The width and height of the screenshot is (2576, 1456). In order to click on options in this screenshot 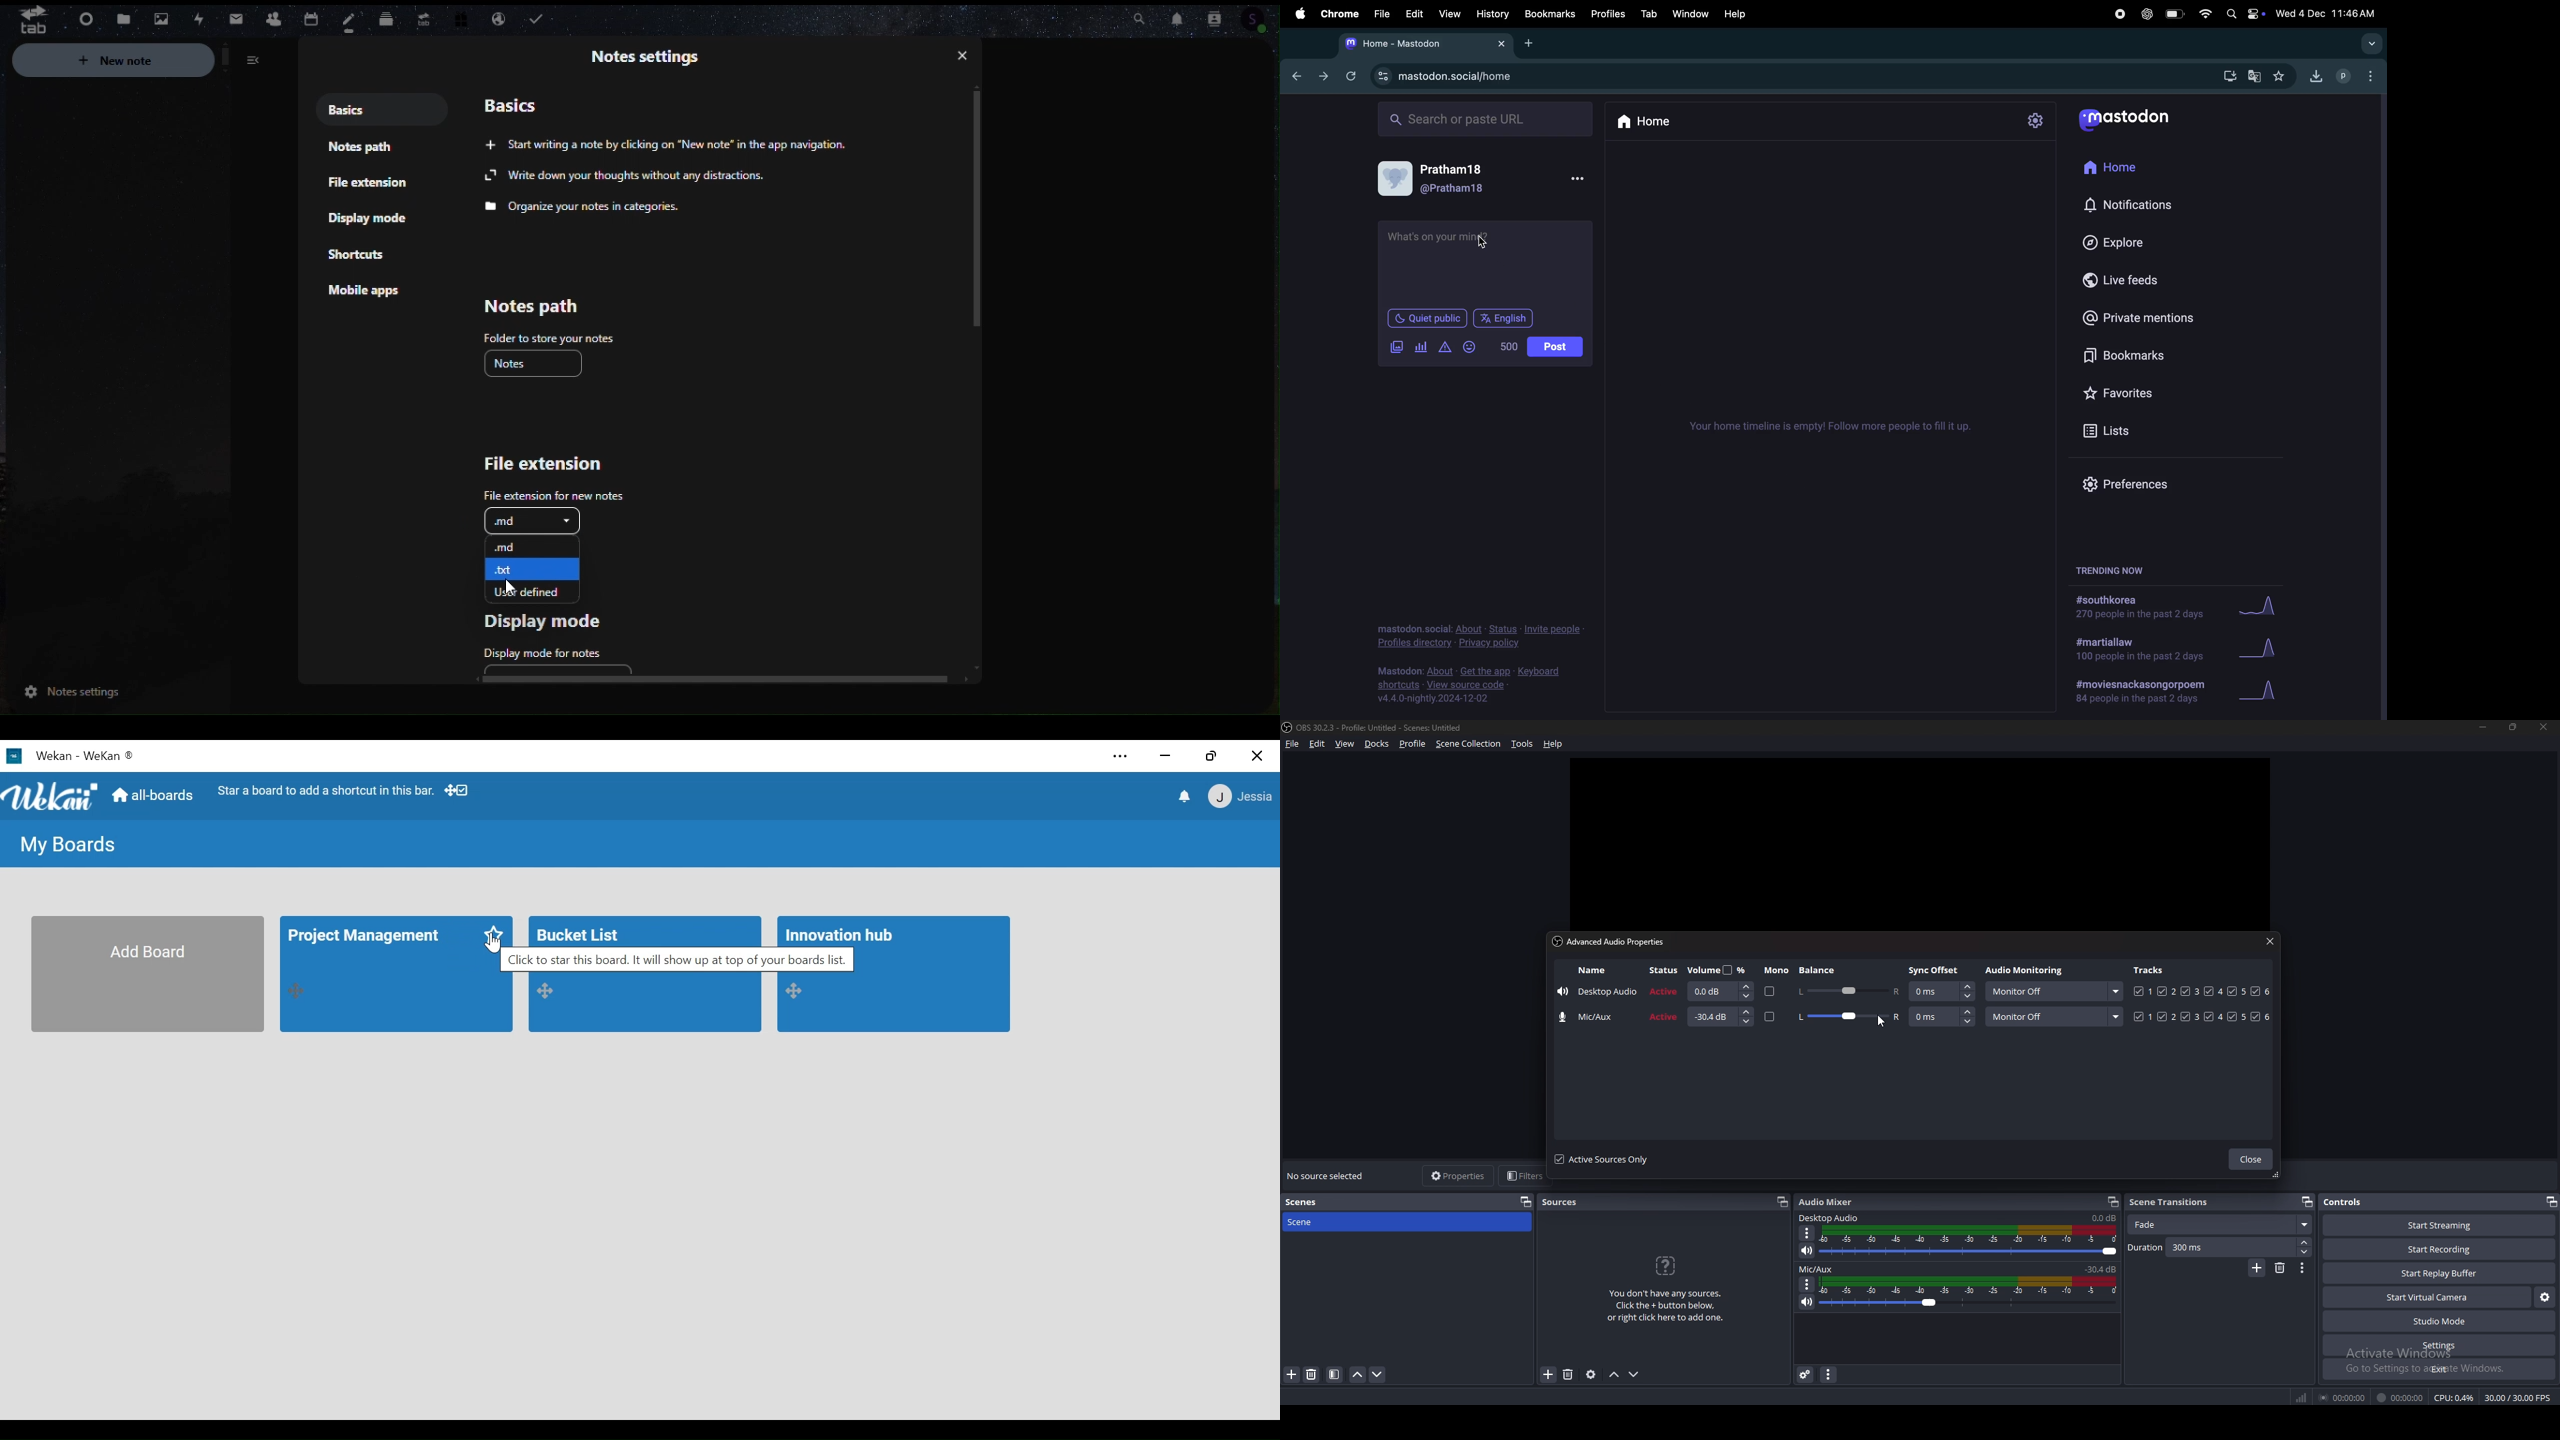, I will do `click(1807, 1284)`.